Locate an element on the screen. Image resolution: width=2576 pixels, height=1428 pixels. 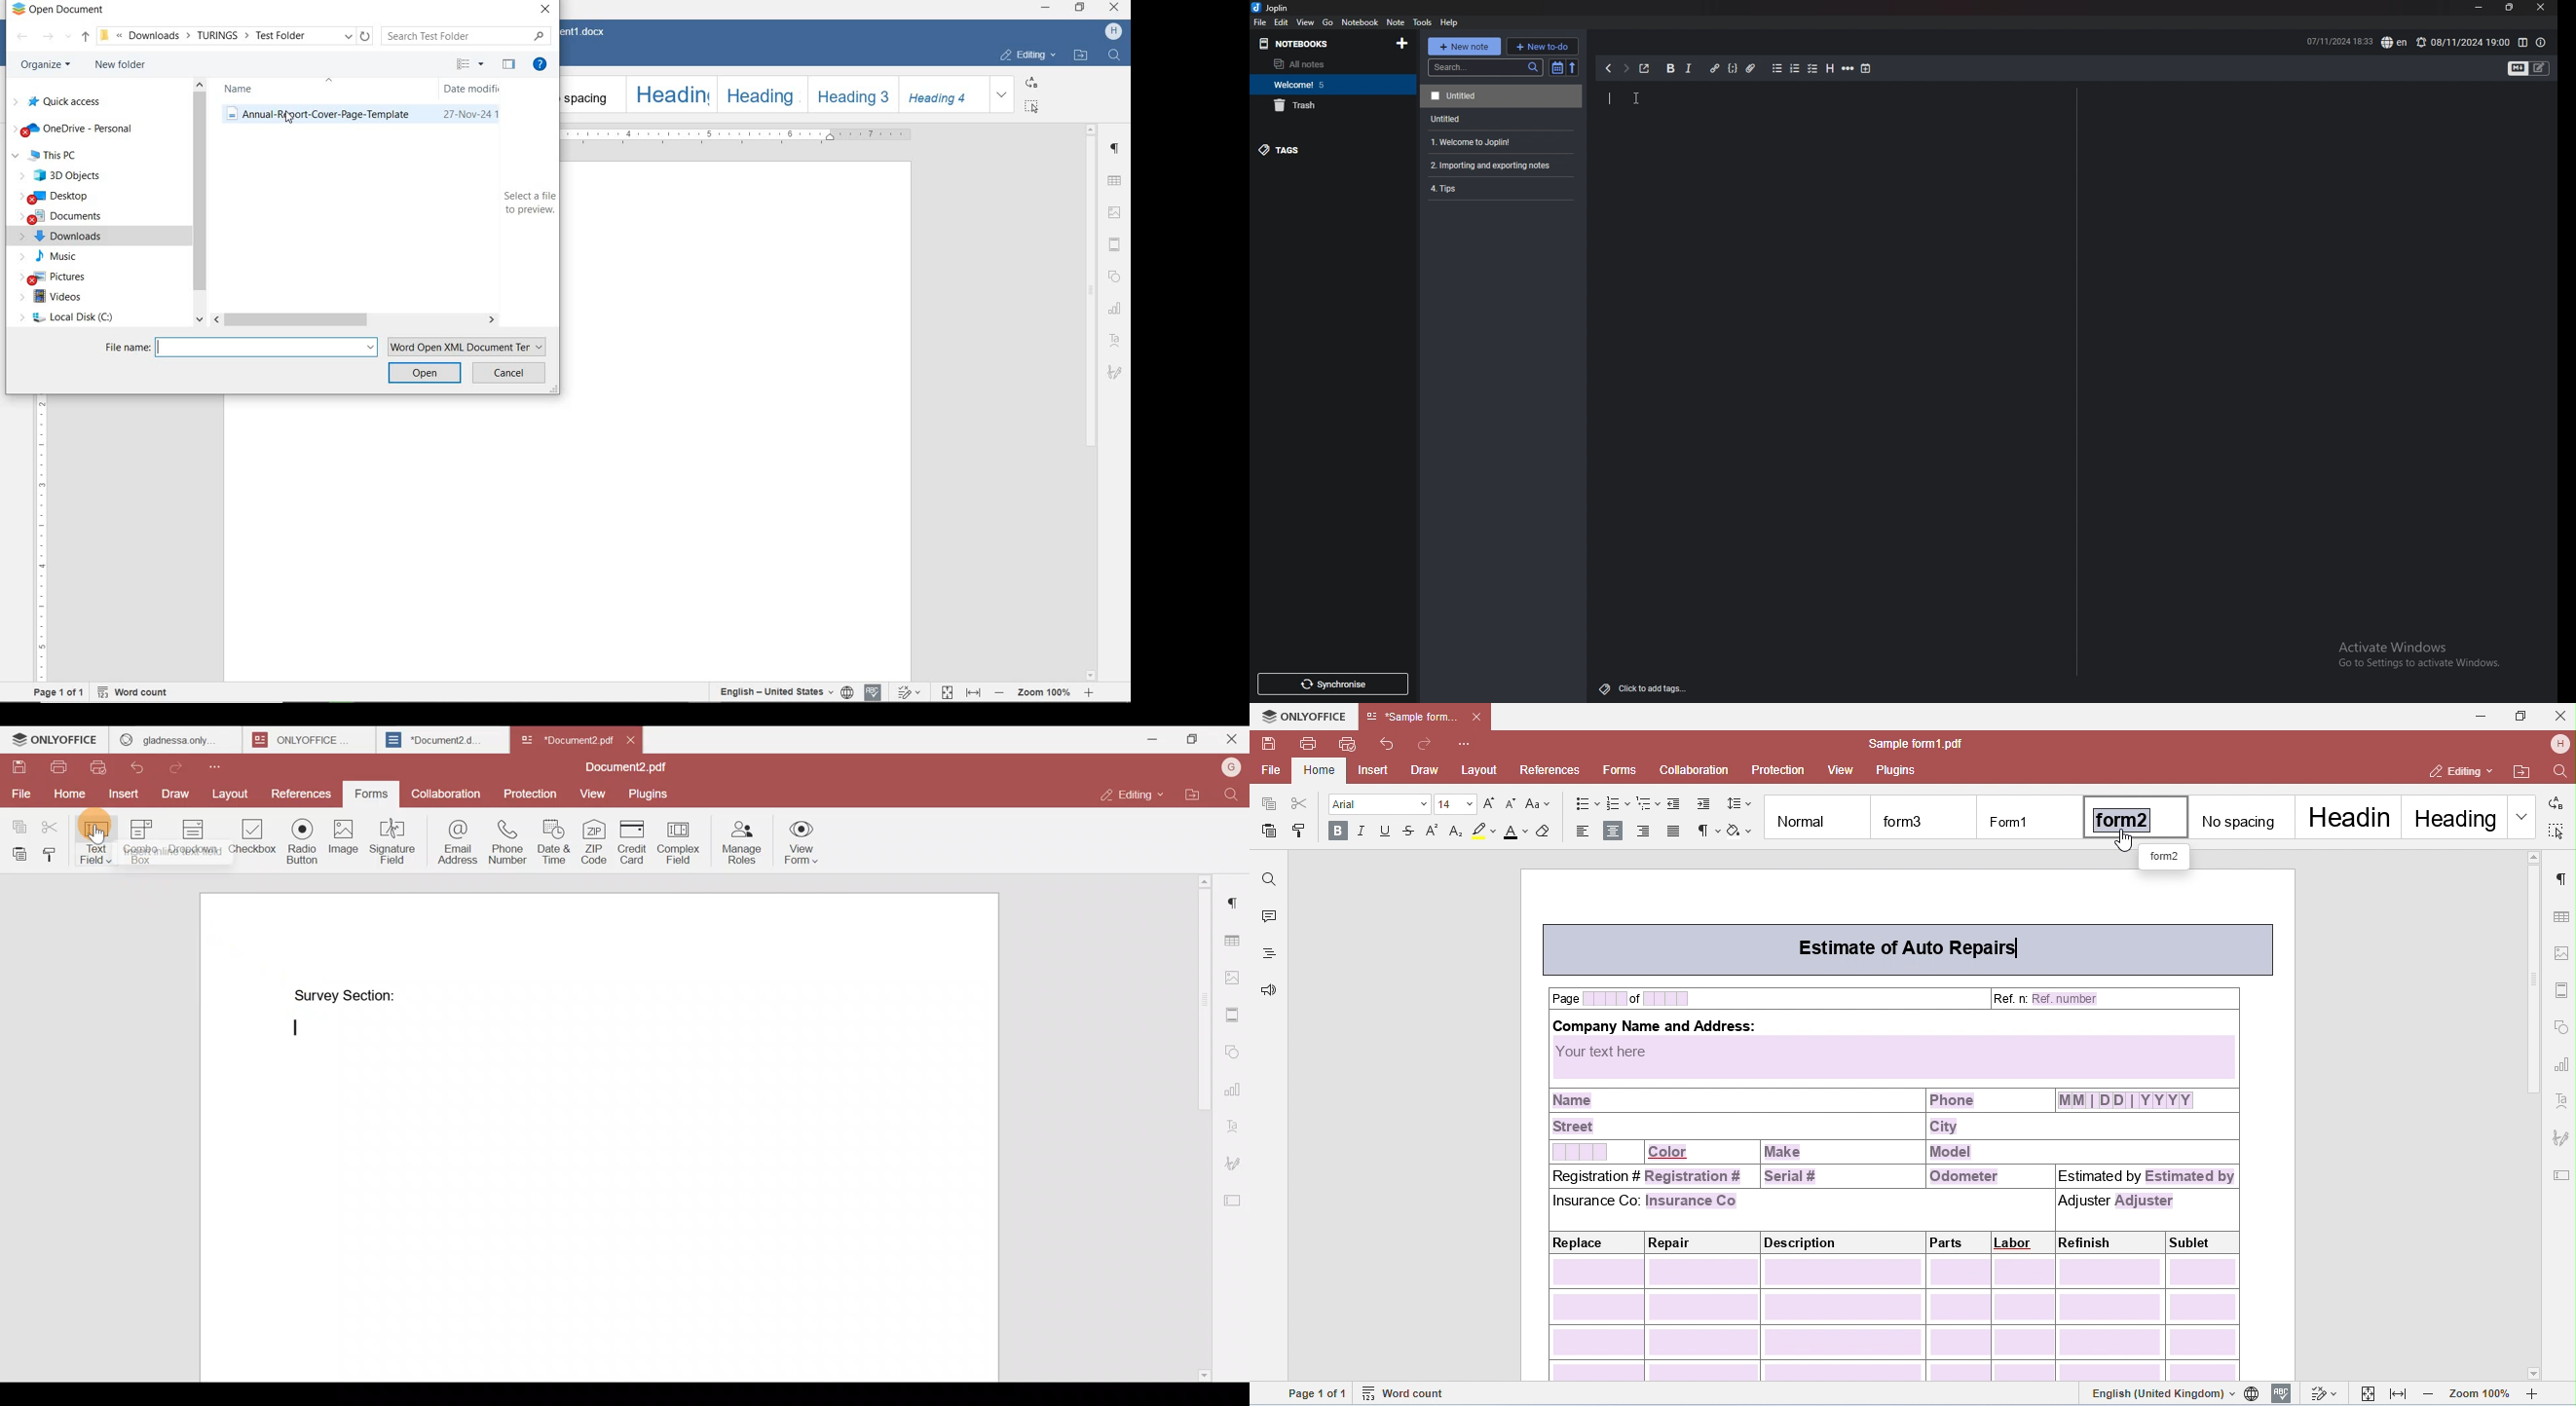
Paste is located at coordinates (16, 851).